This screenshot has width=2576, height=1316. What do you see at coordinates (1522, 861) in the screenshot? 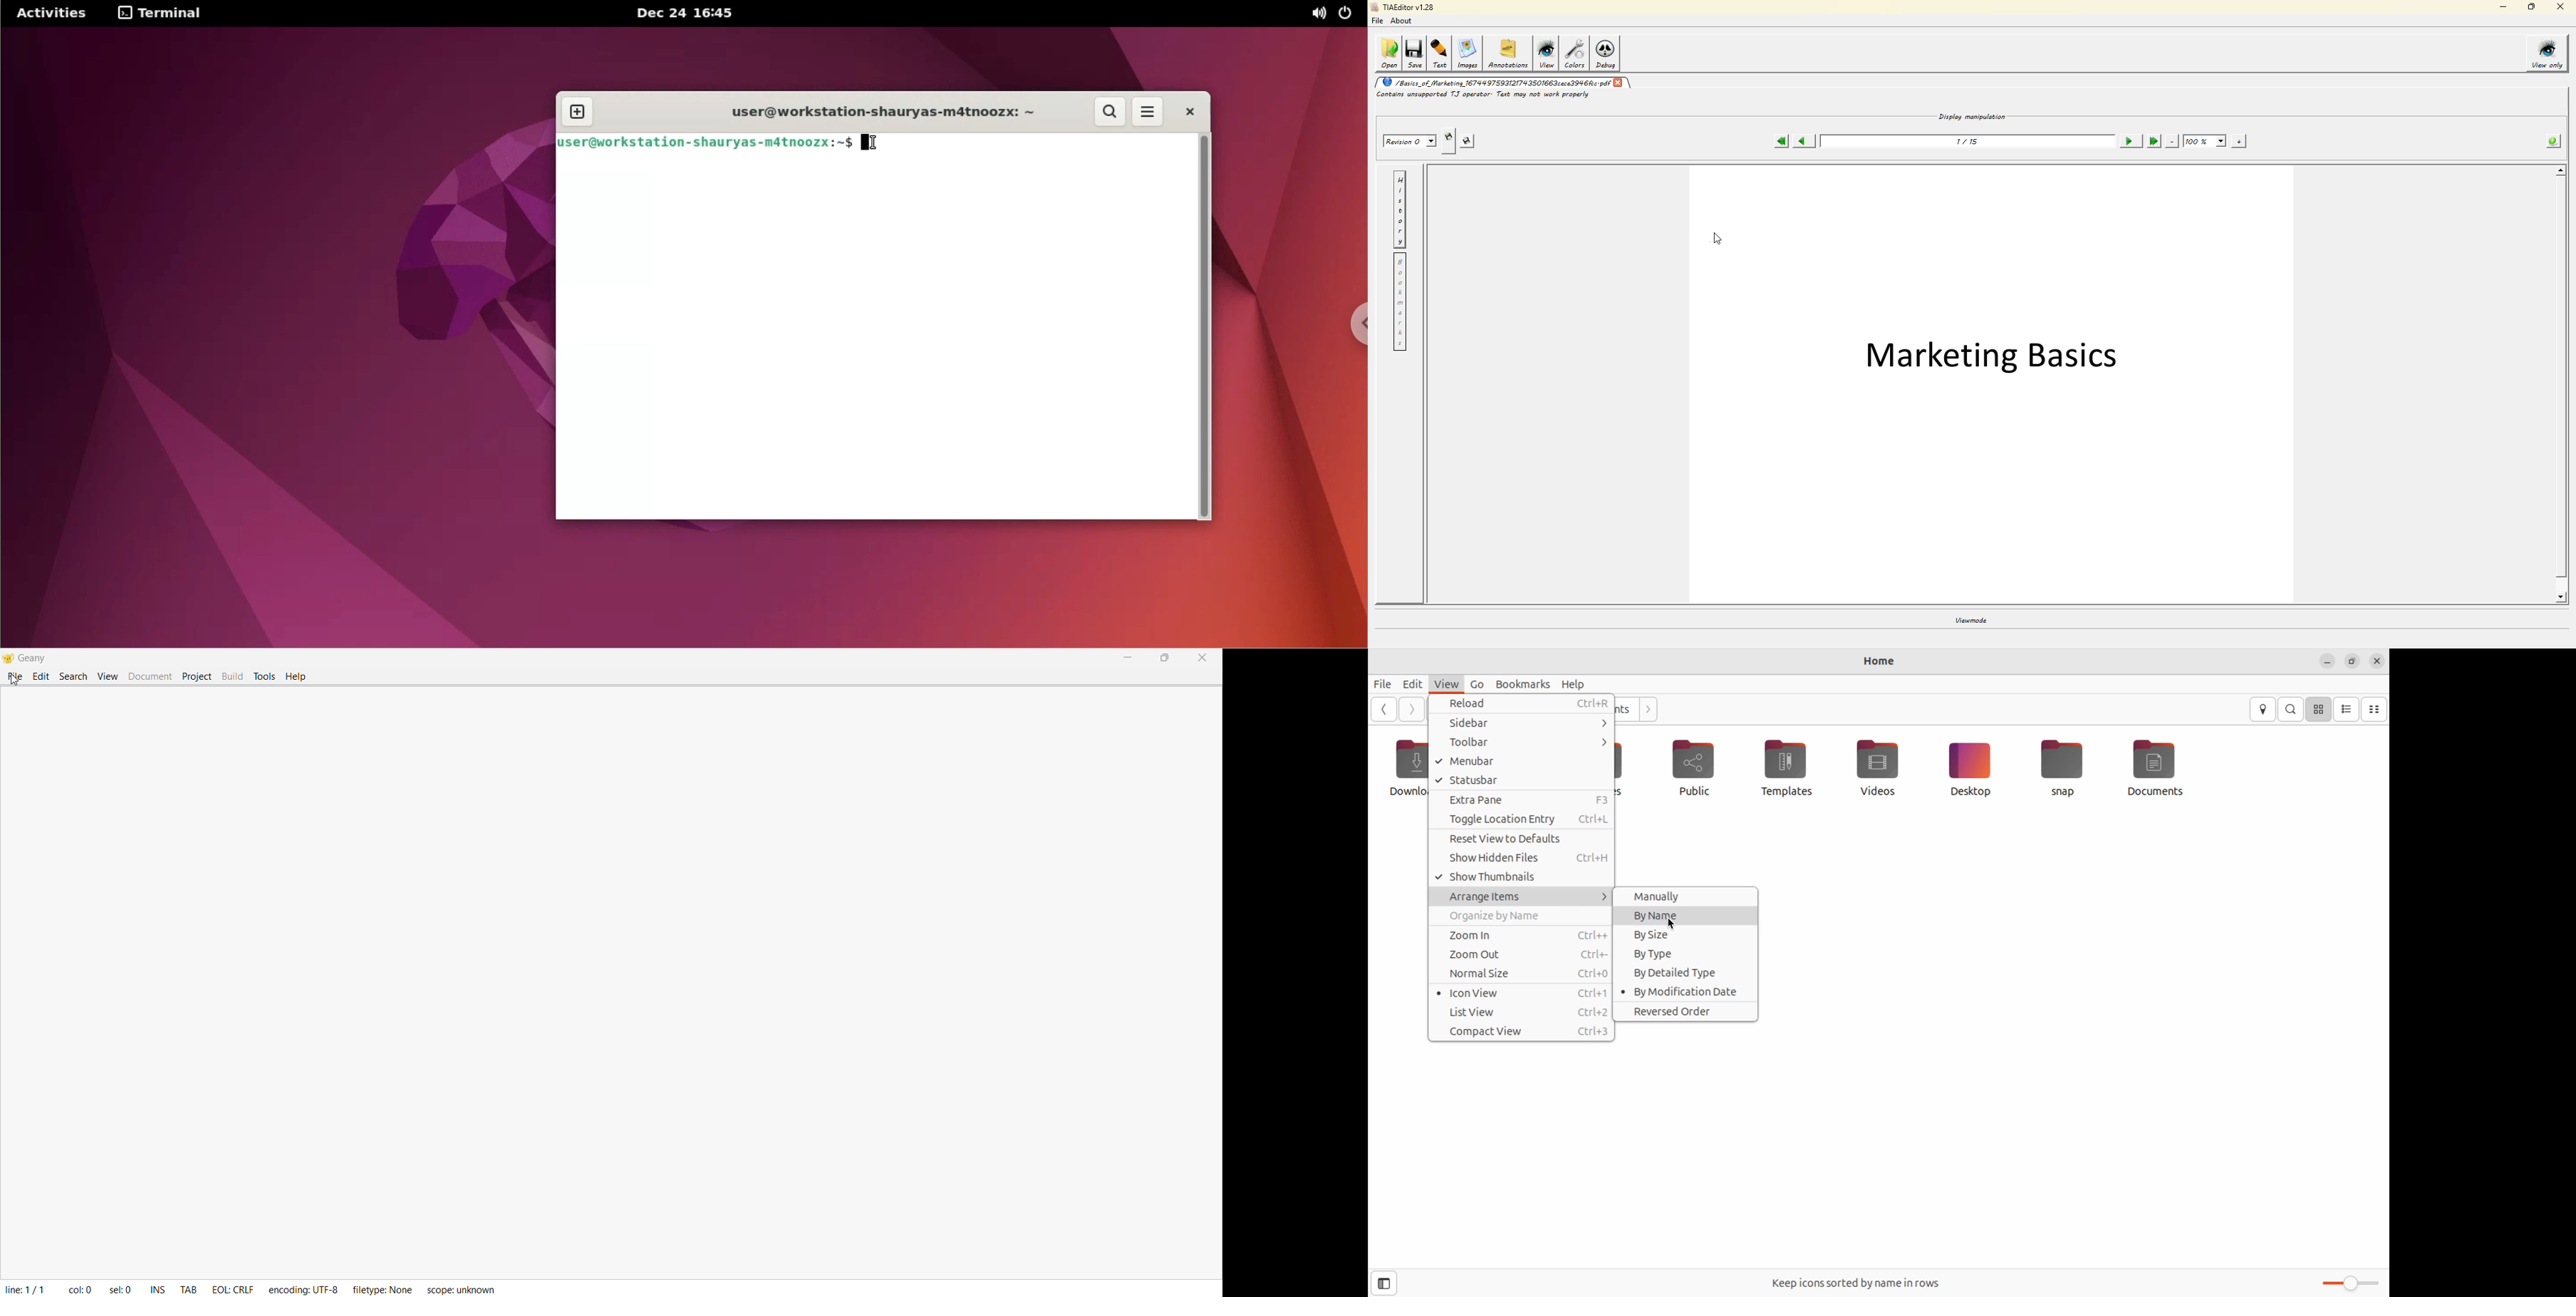
I see `show hidden files` at bounding box center [1522, 861].